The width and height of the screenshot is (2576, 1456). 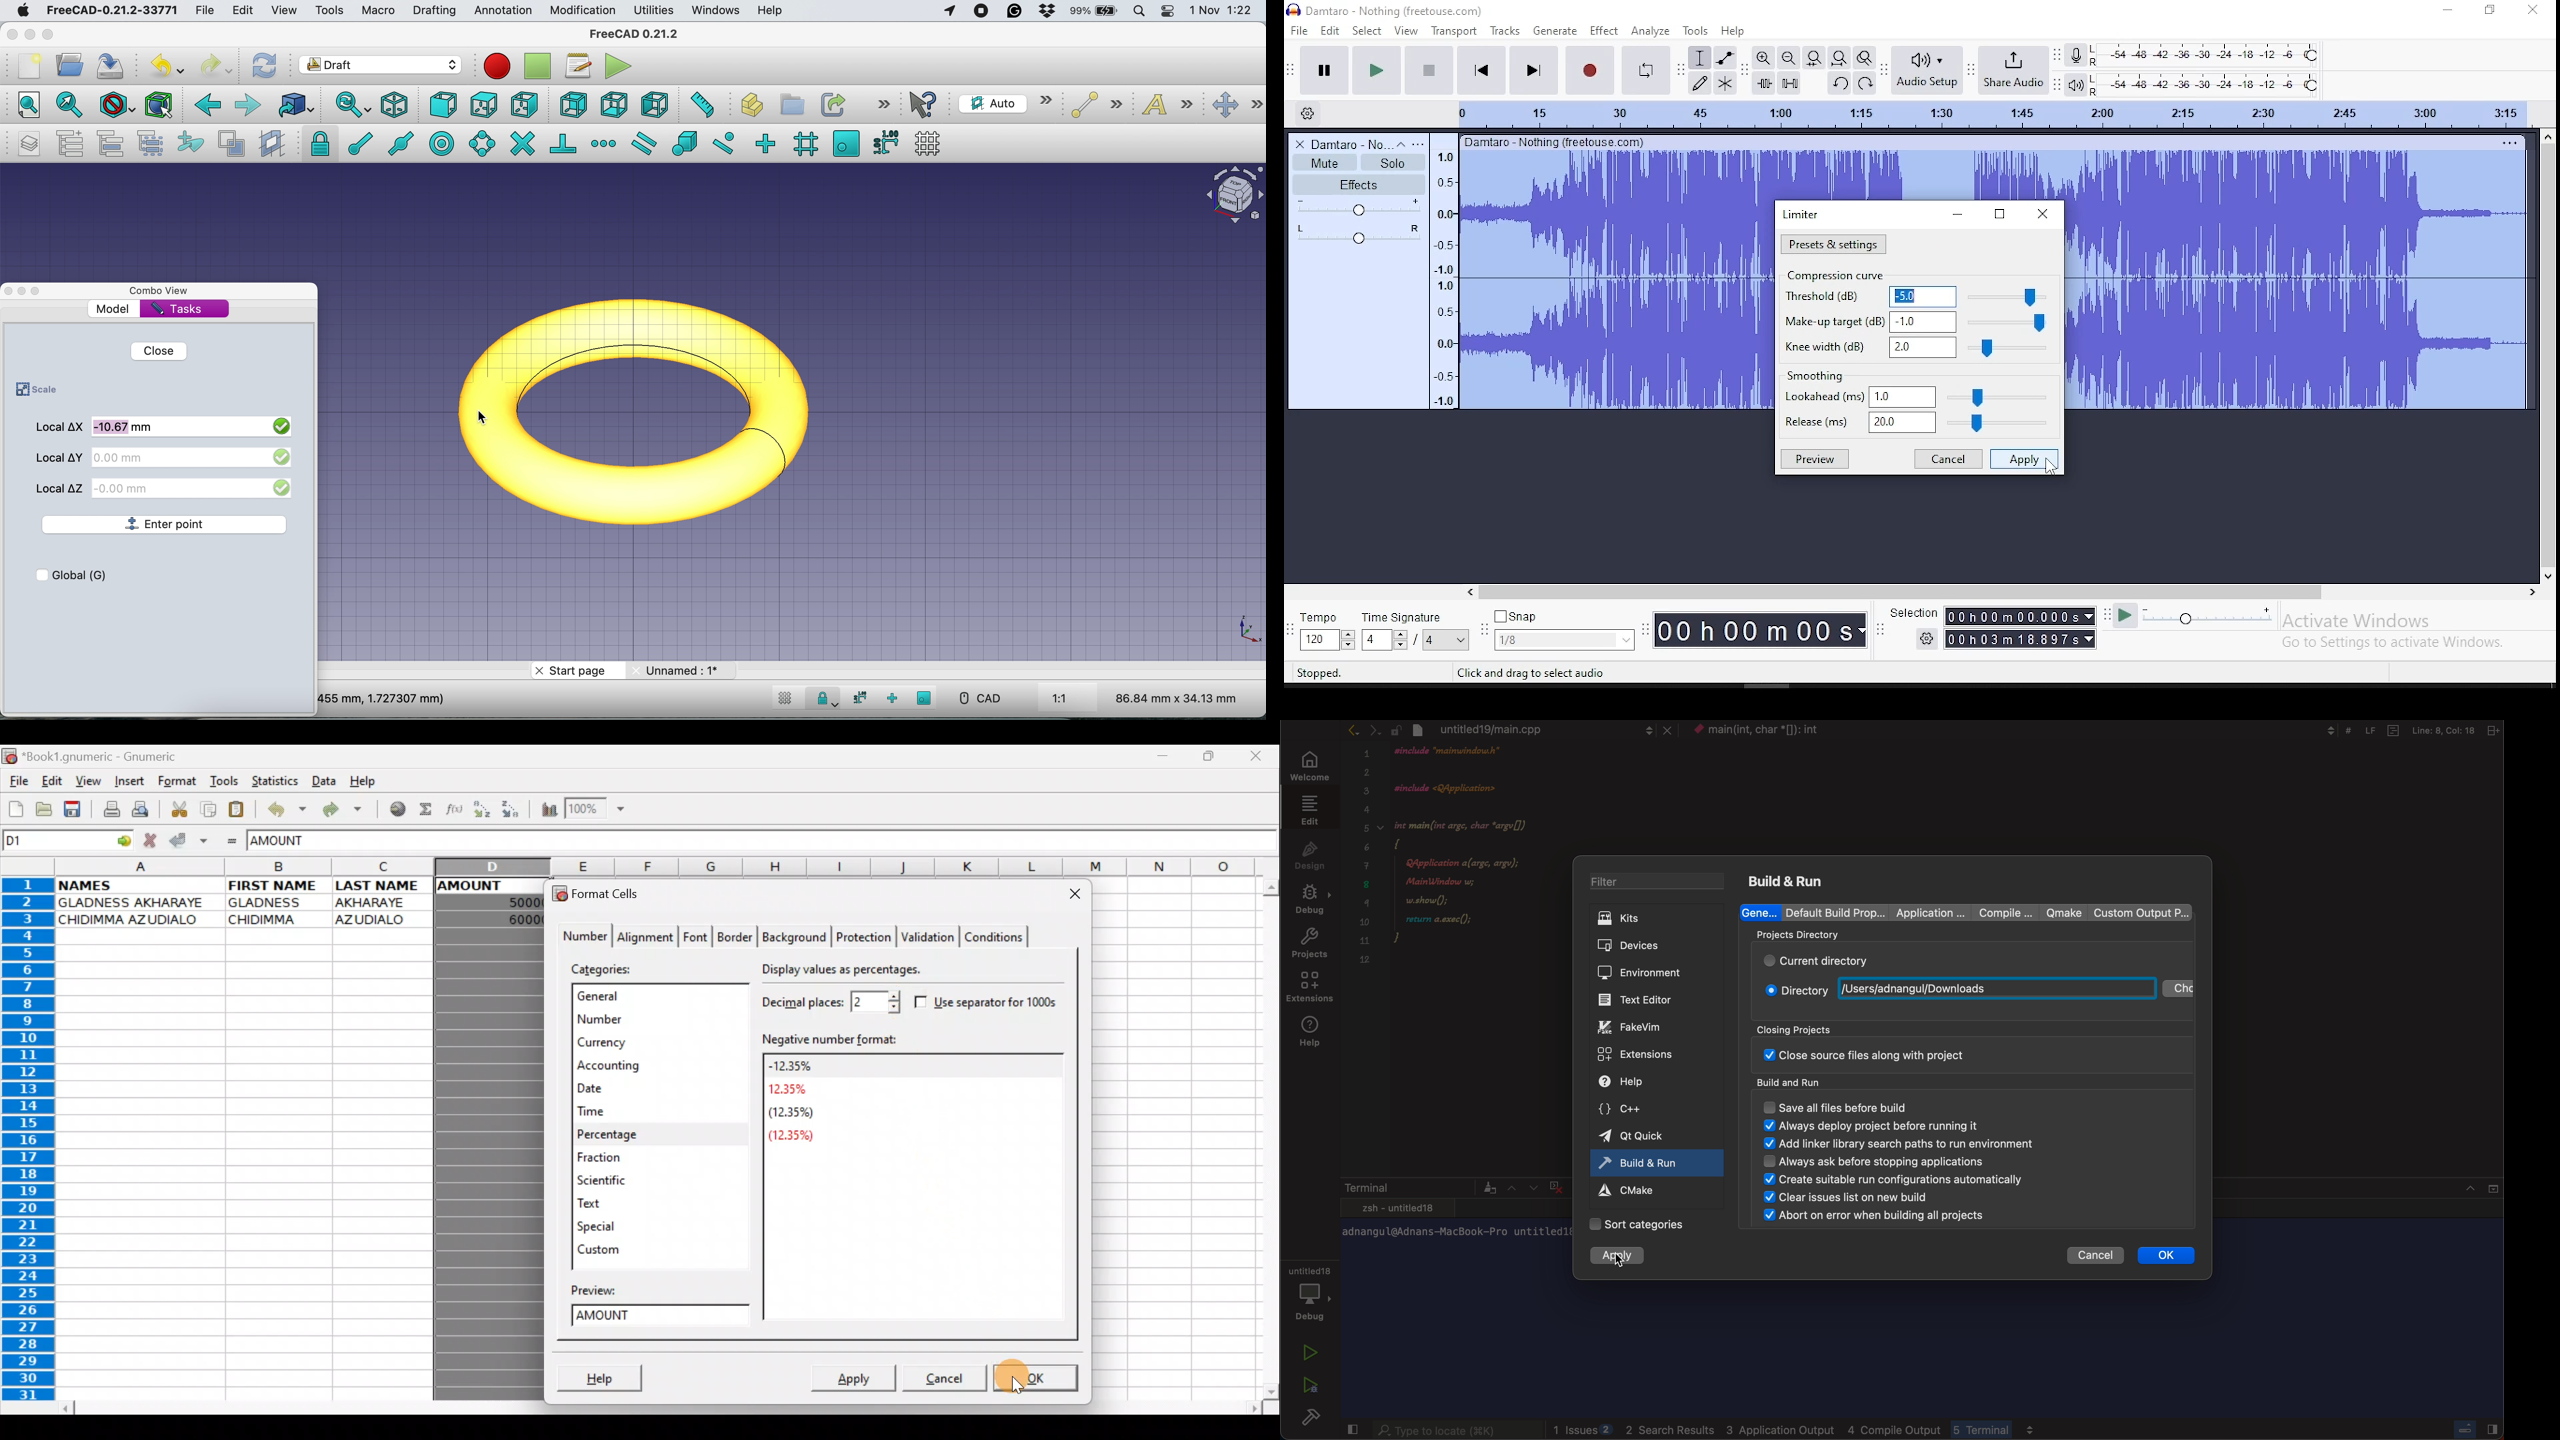 I want to click on Amount, so click(x=664, y=1317).